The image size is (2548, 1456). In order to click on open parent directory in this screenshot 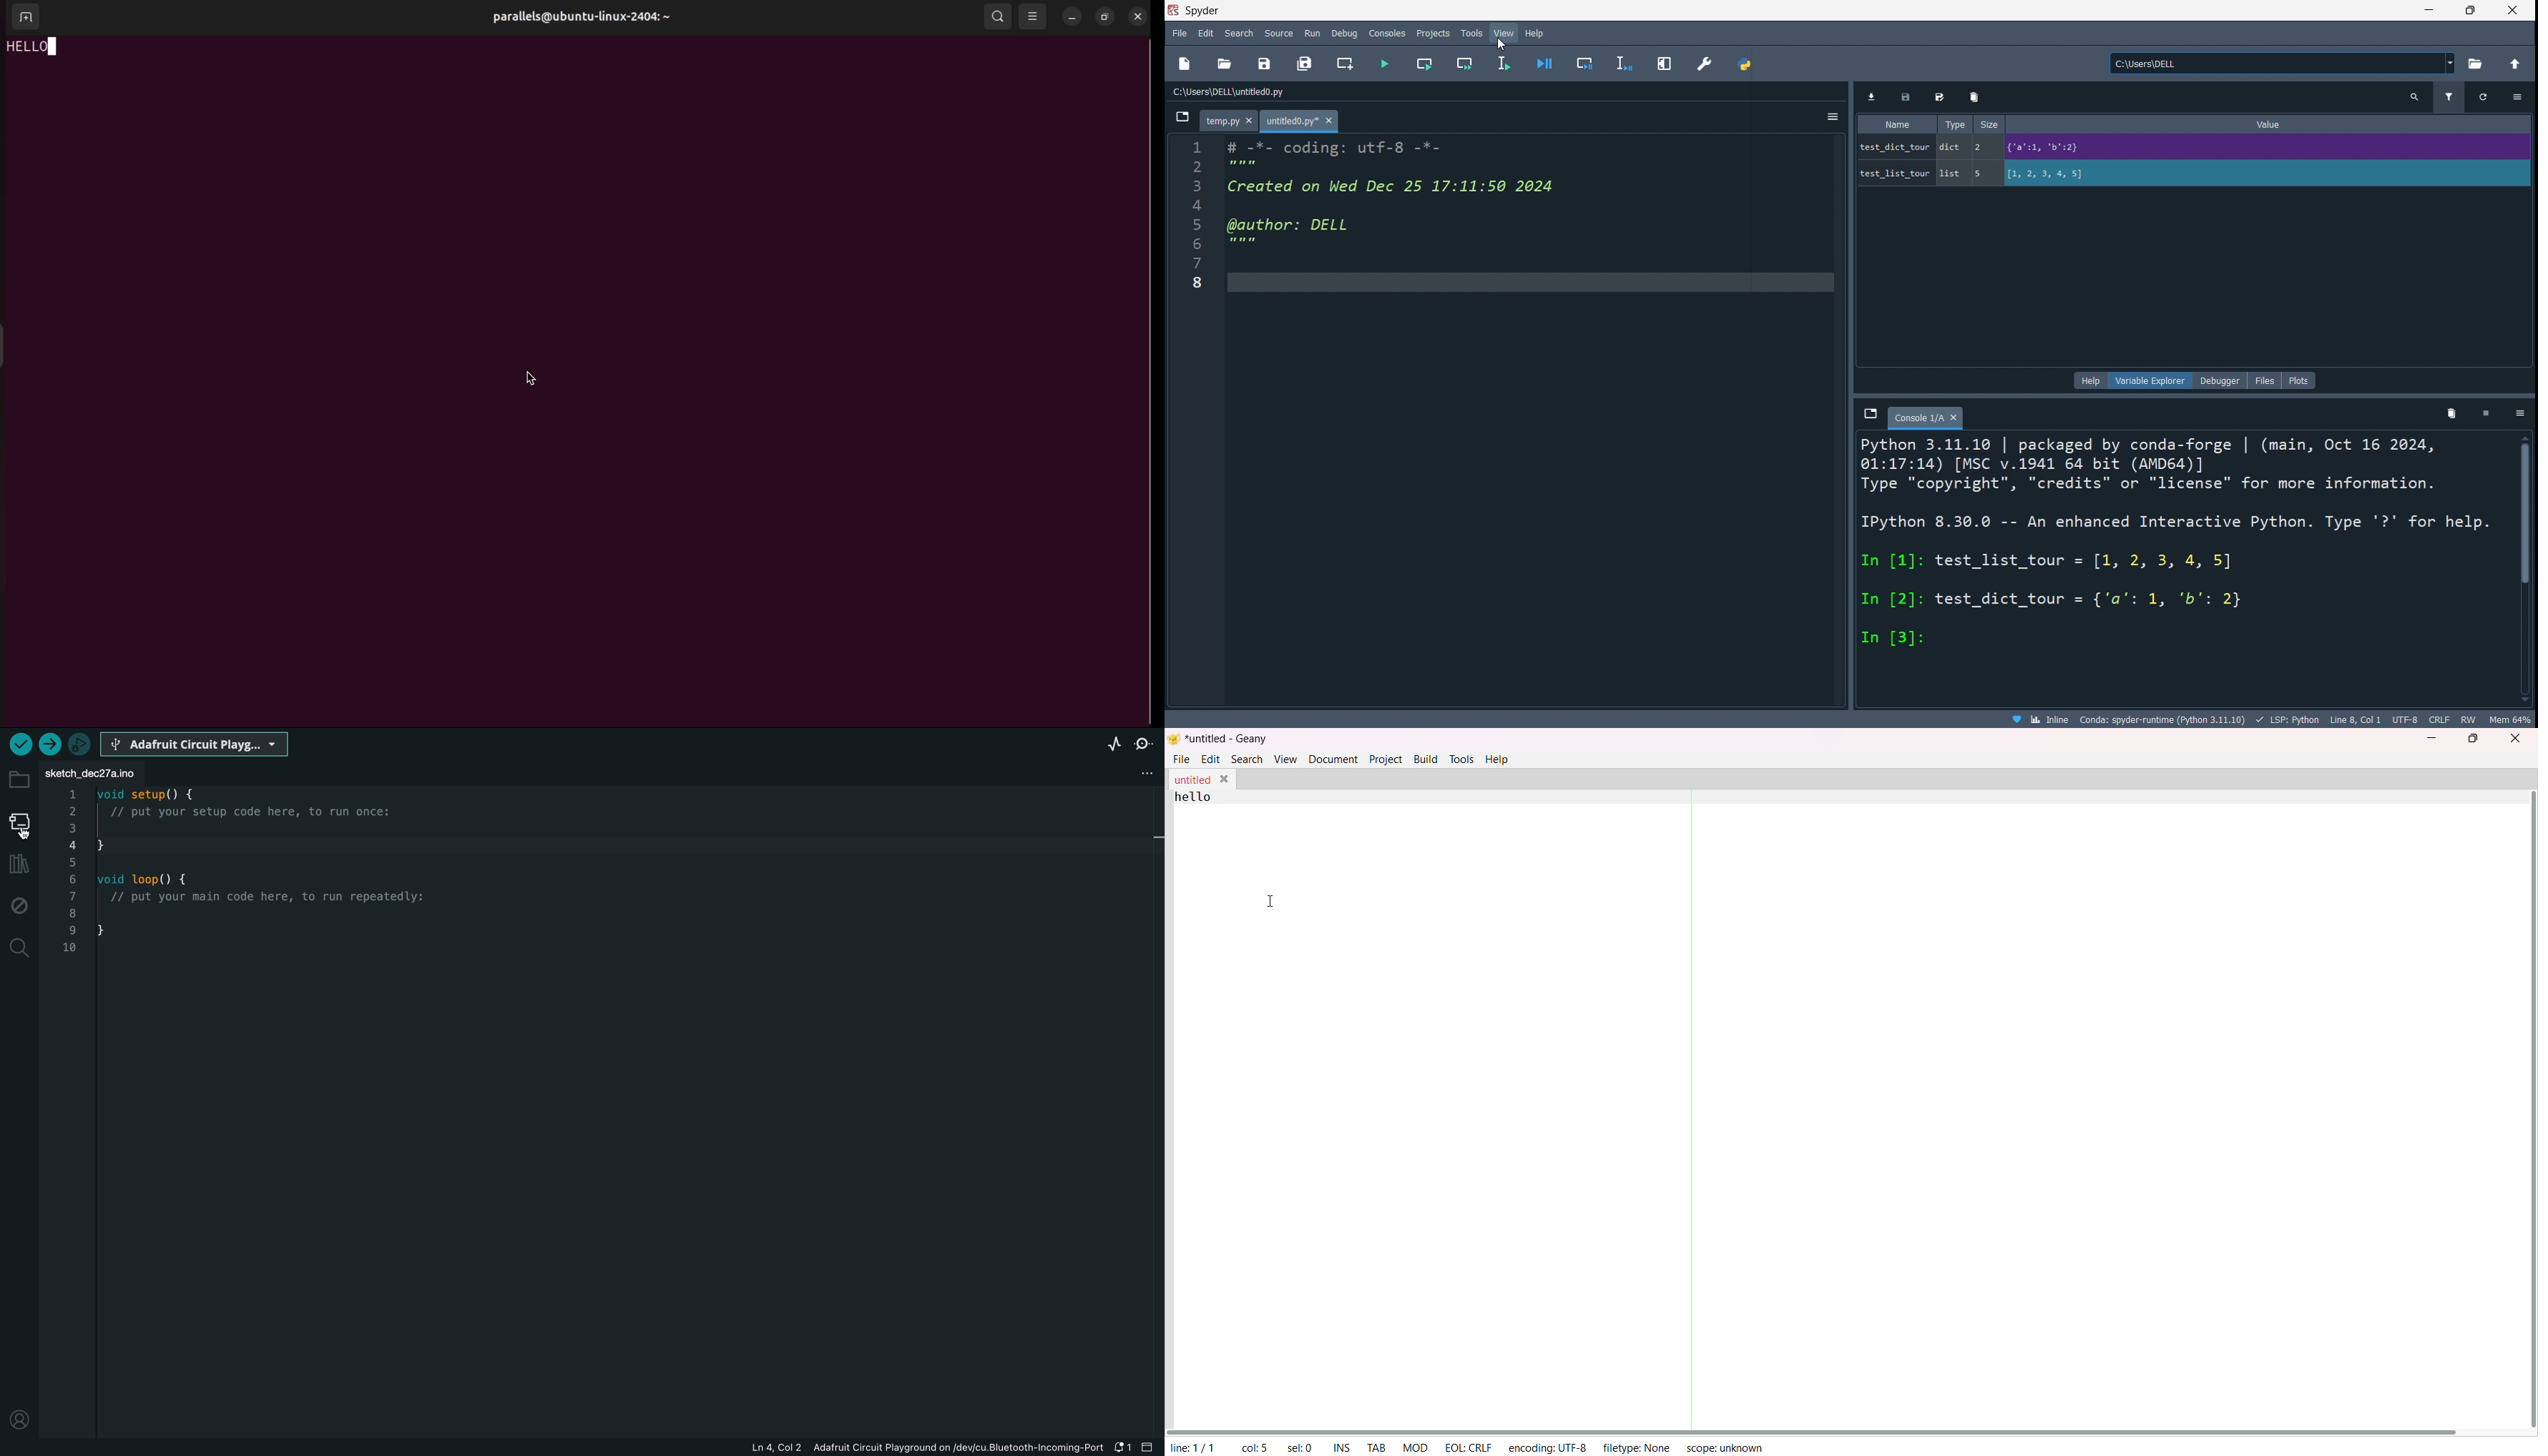, I will do `click(2515, 62)`.